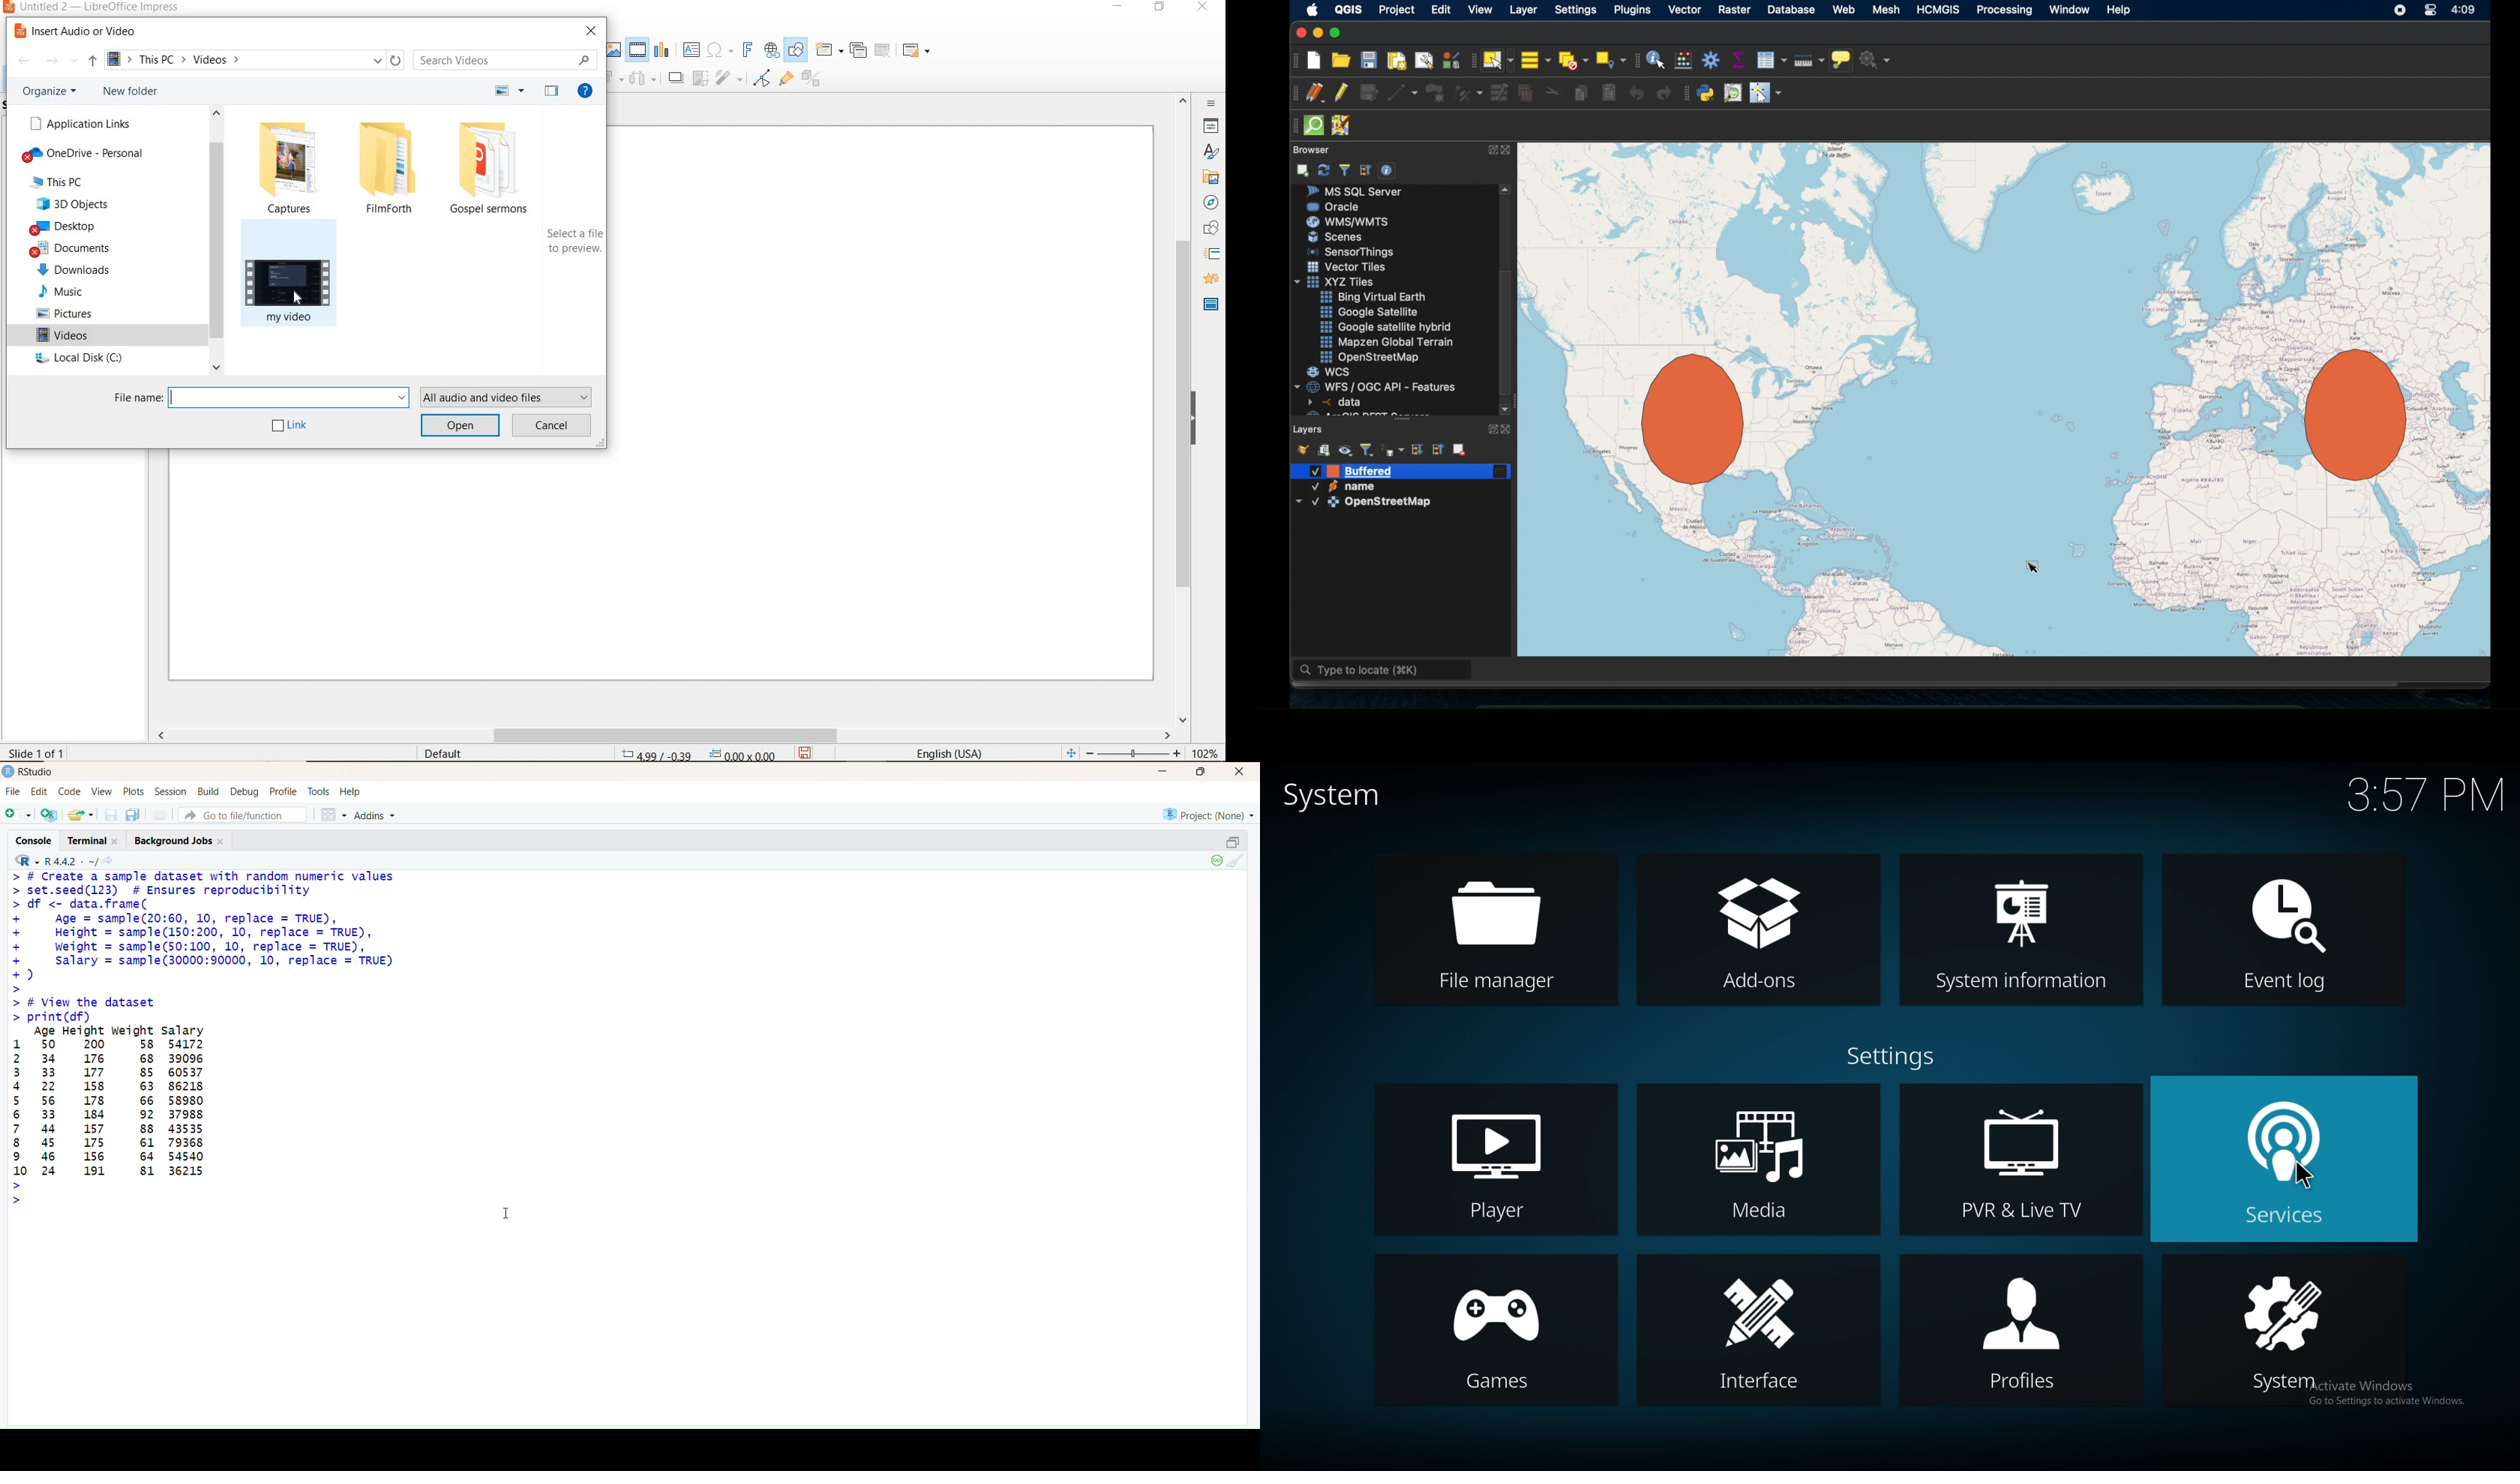 The width and height of the screenshot is (2520, 1484). I want to click on HIDE, so click(1201, 420).